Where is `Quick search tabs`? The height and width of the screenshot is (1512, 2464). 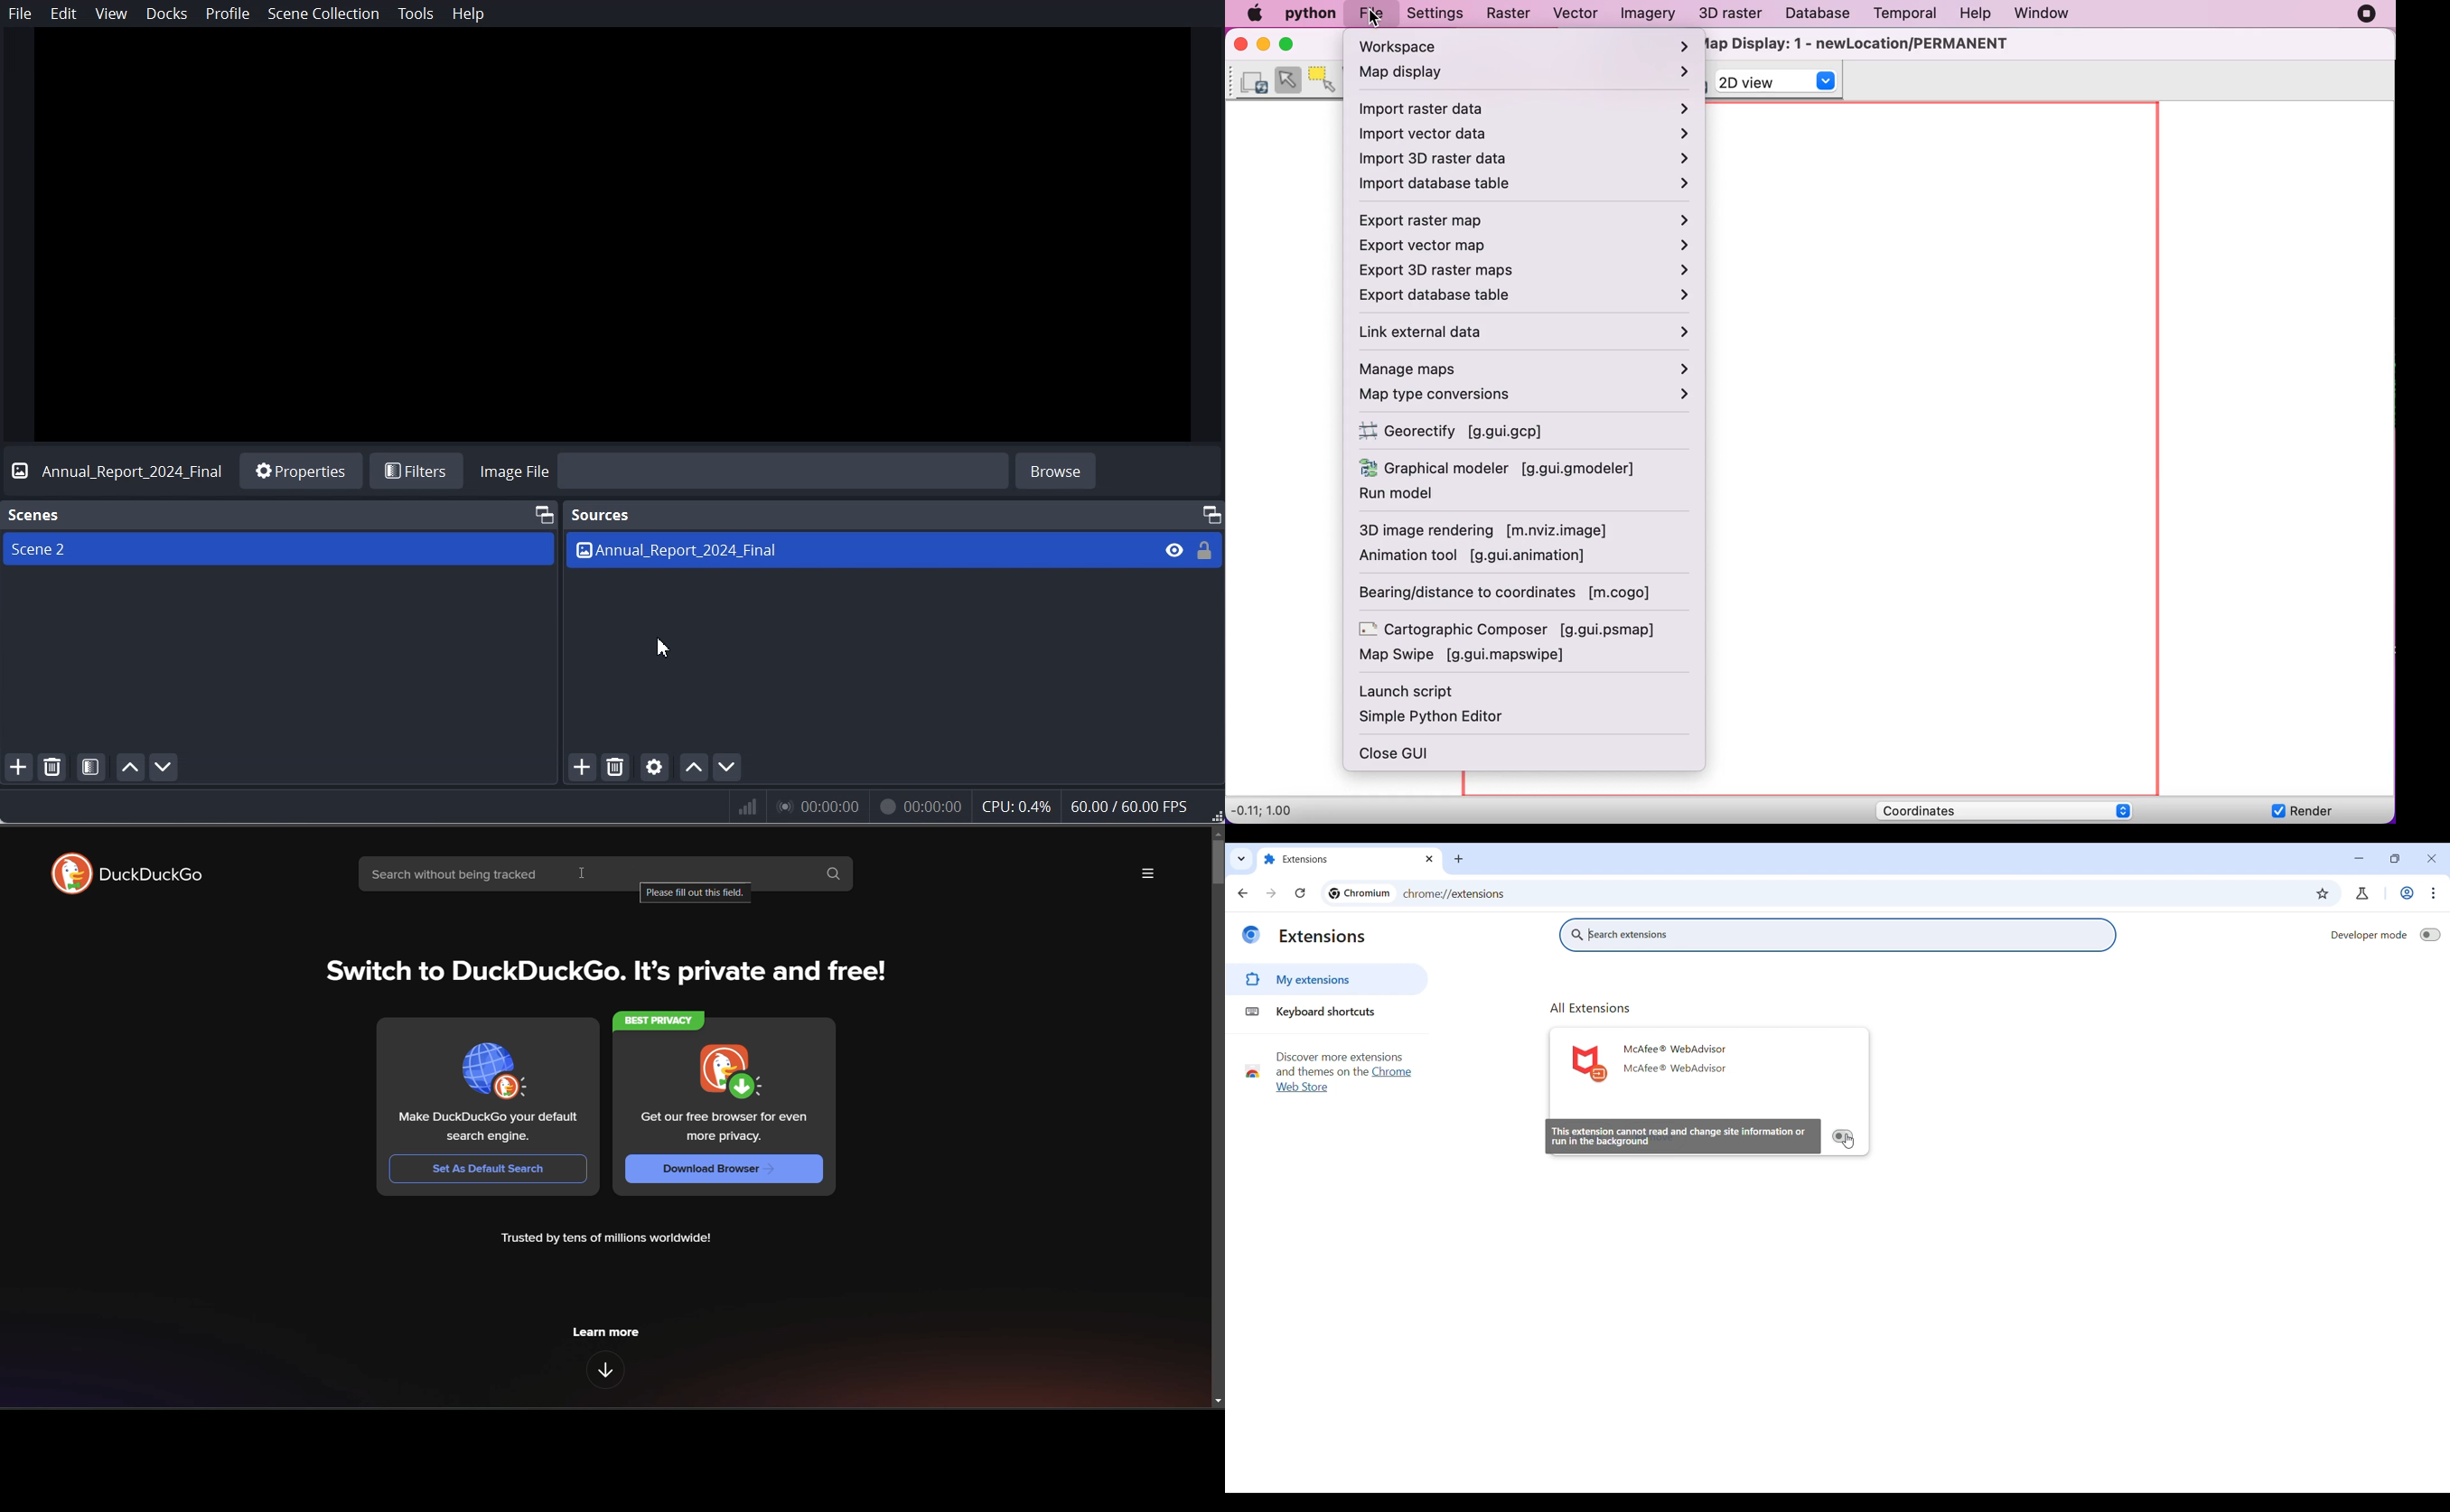
Quick search tabs is located at coordinates (1242, 858).